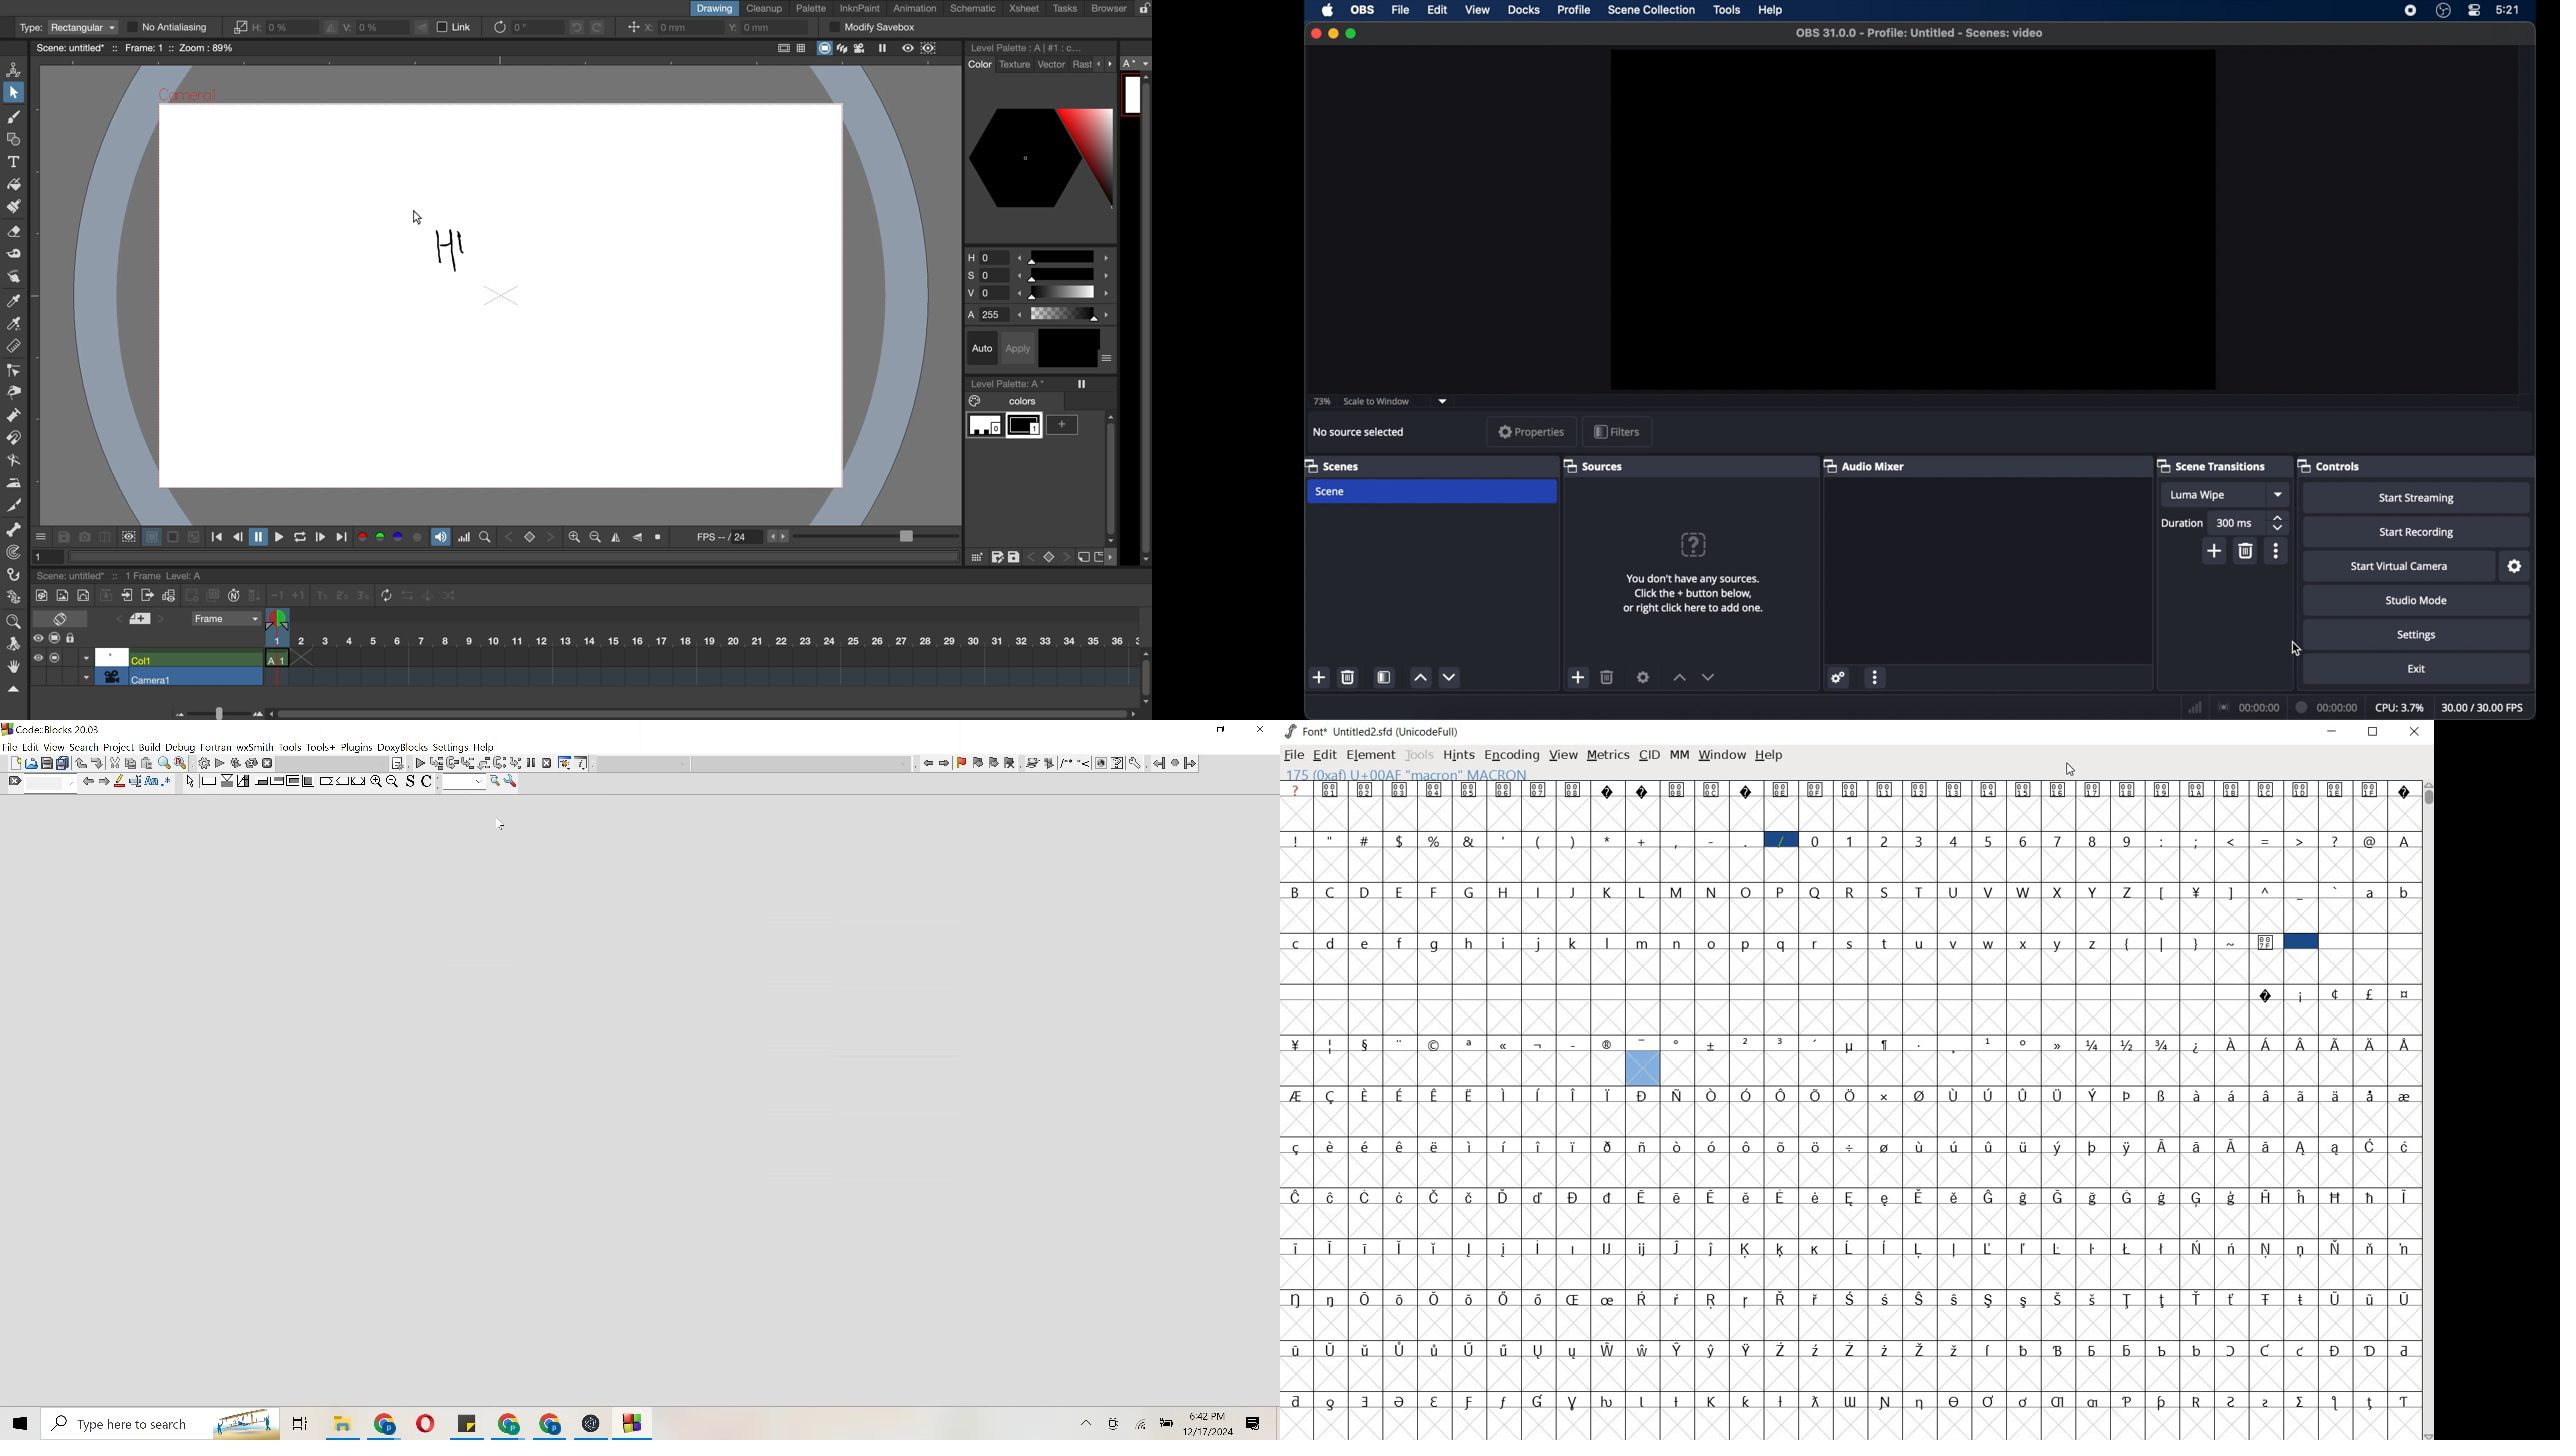 The width and height of the screenshot is (2576, 1456). Describe the element at coordinates (2301, 1248) in the screenshot. I see `Symbol` at that location.